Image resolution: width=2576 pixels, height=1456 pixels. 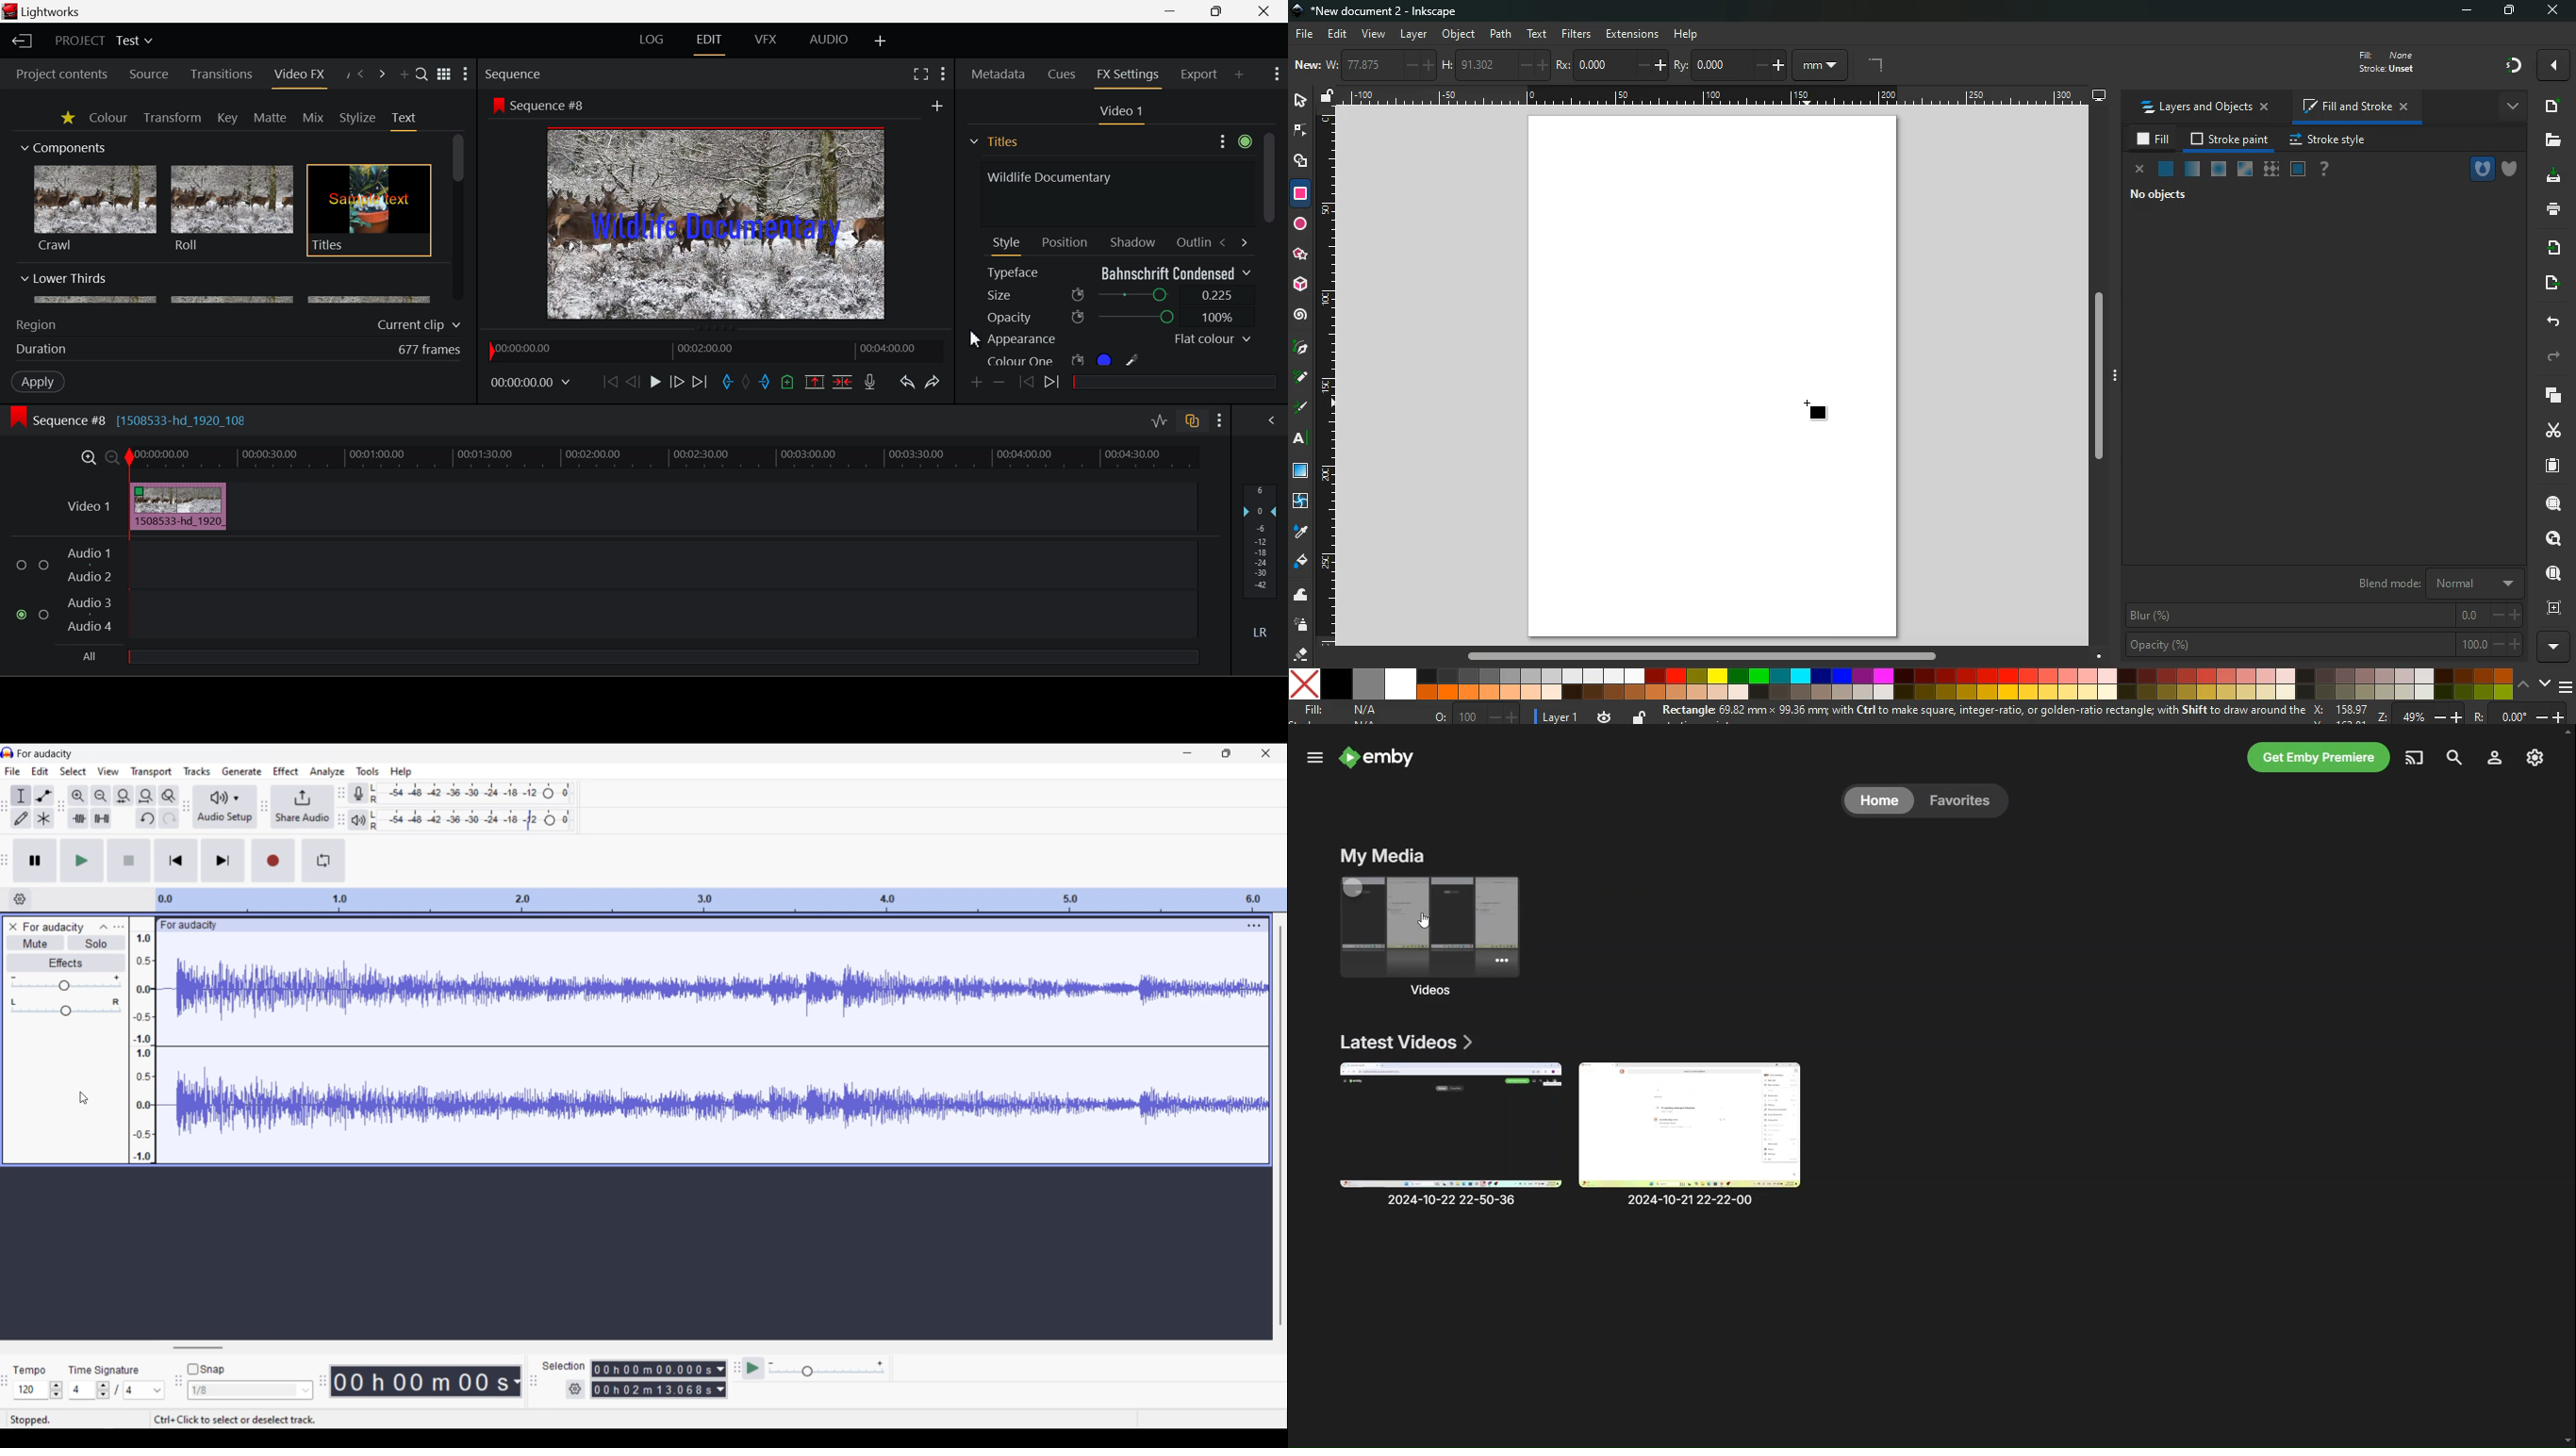 I want to click on object, so click(x=1459, y=34).